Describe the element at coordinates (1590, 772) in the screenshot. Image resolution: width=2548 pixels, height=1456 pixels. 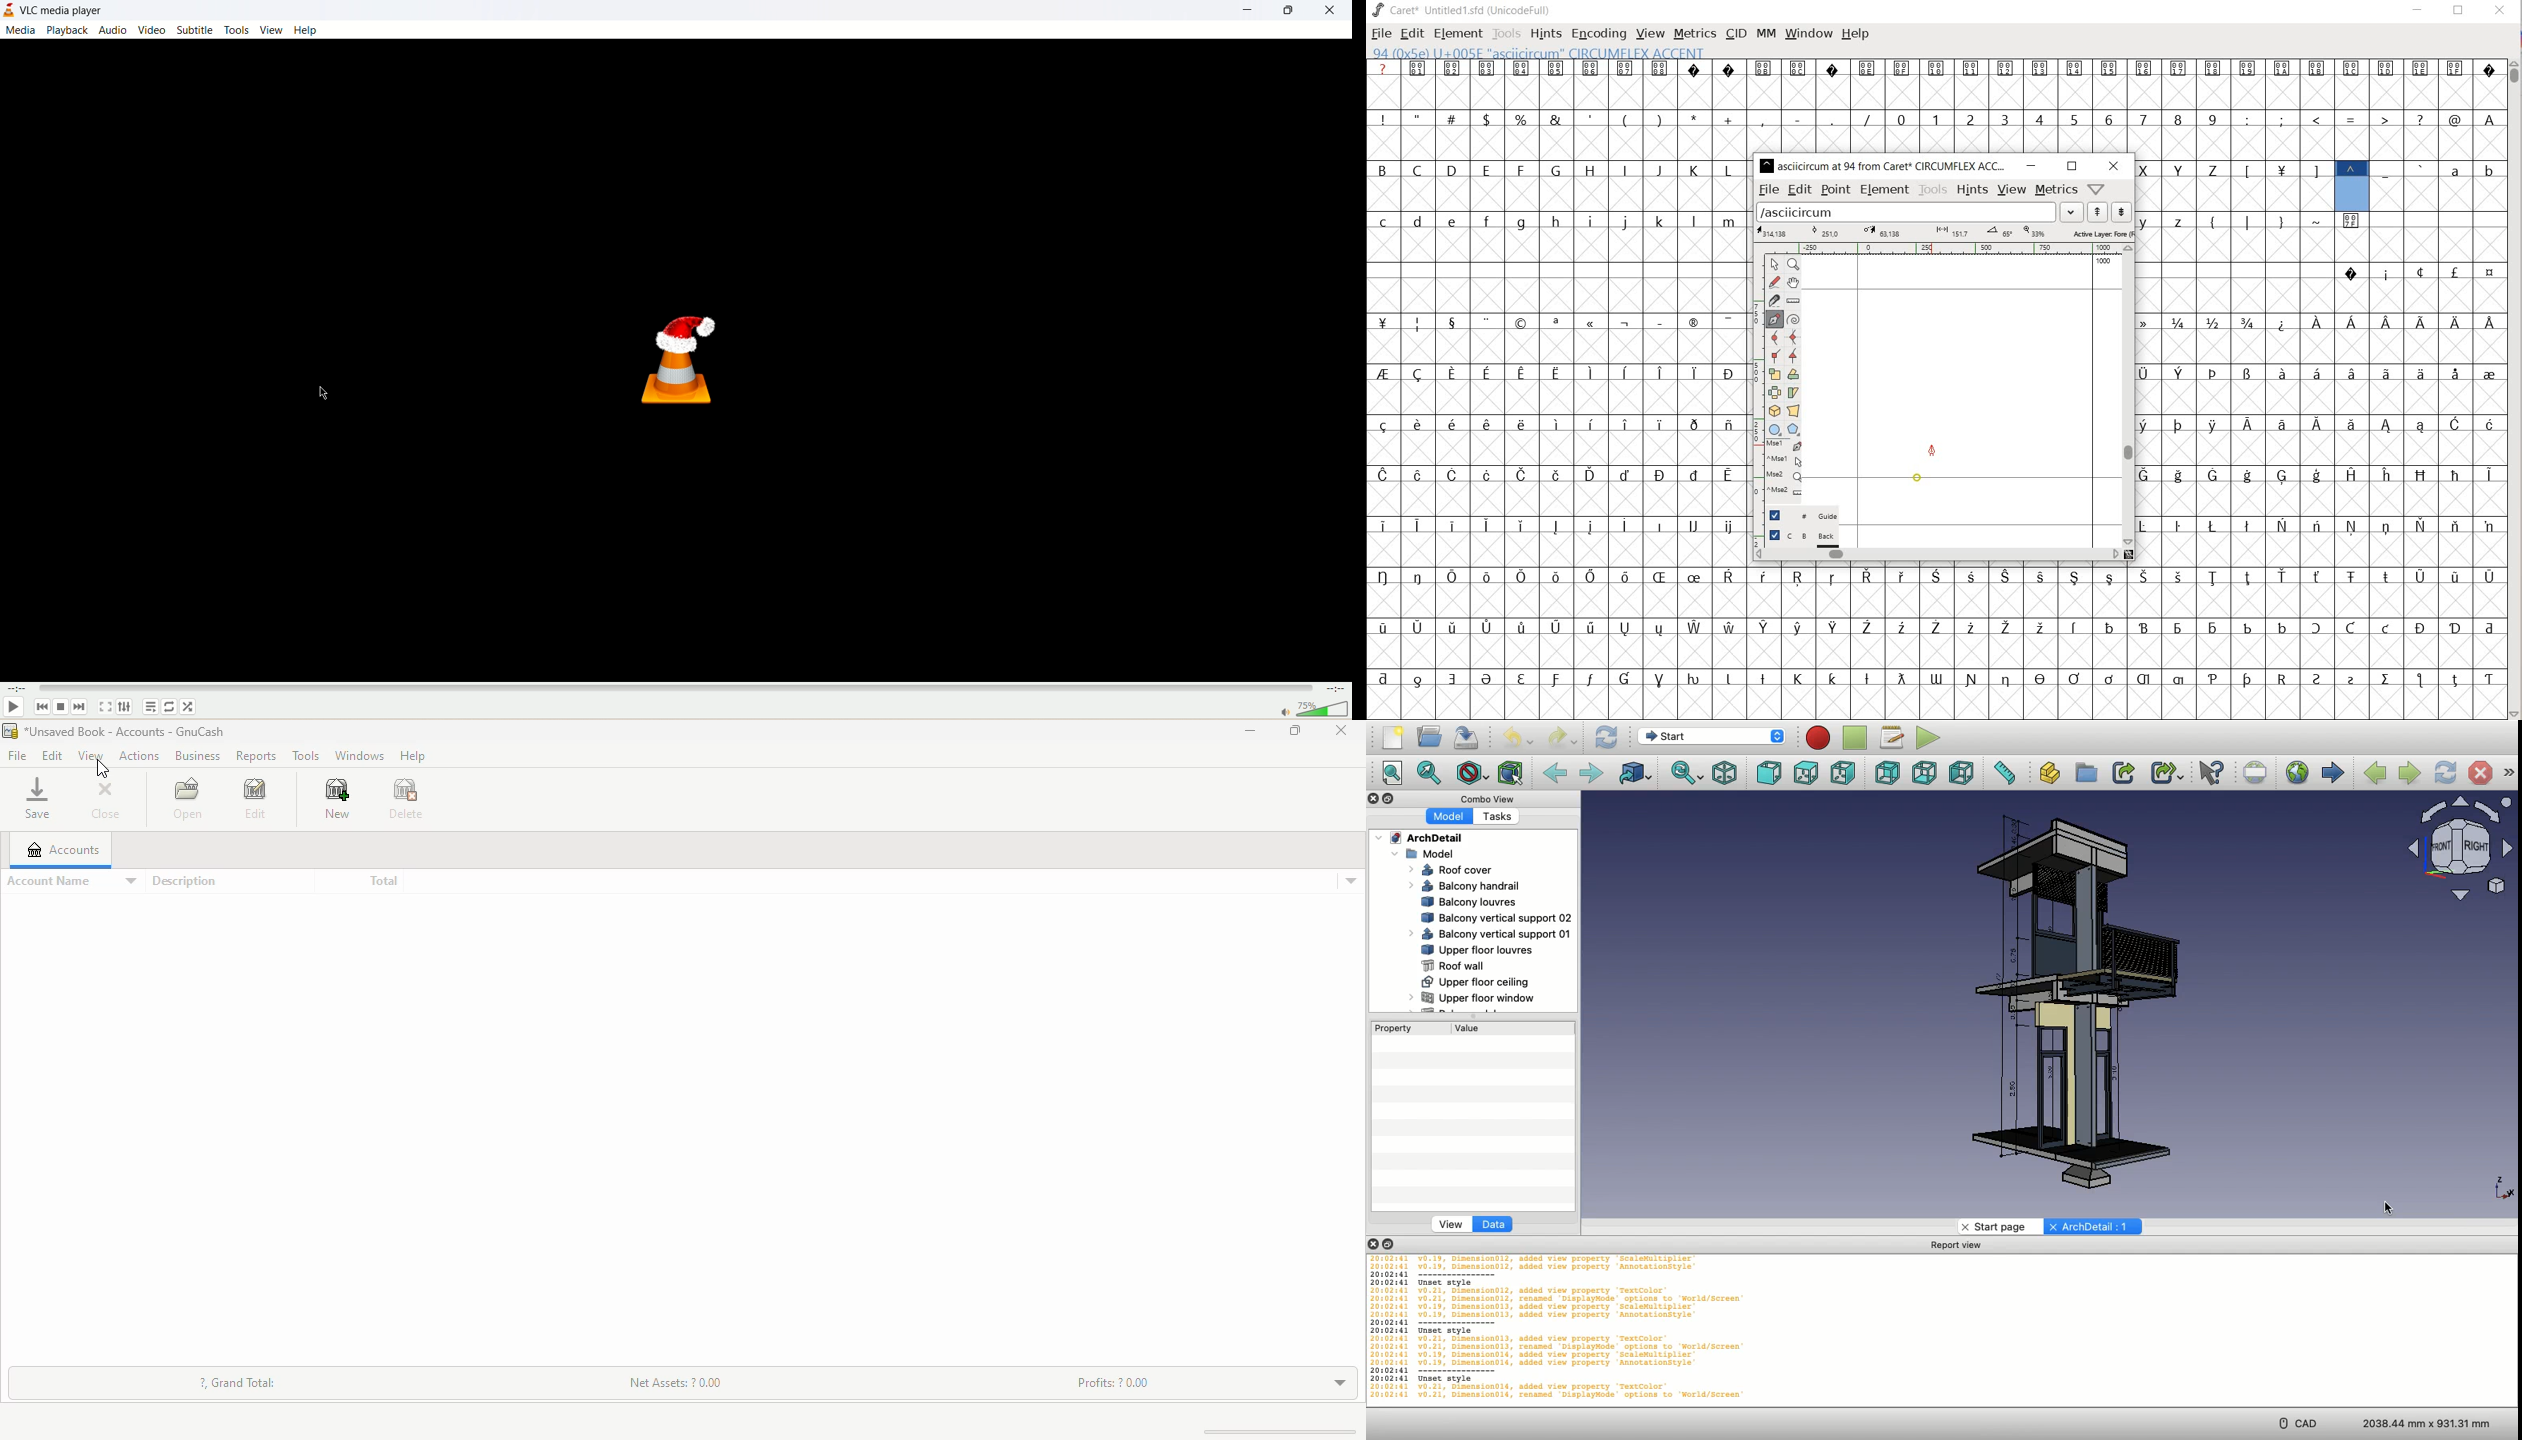
I see `Forward` at that location.